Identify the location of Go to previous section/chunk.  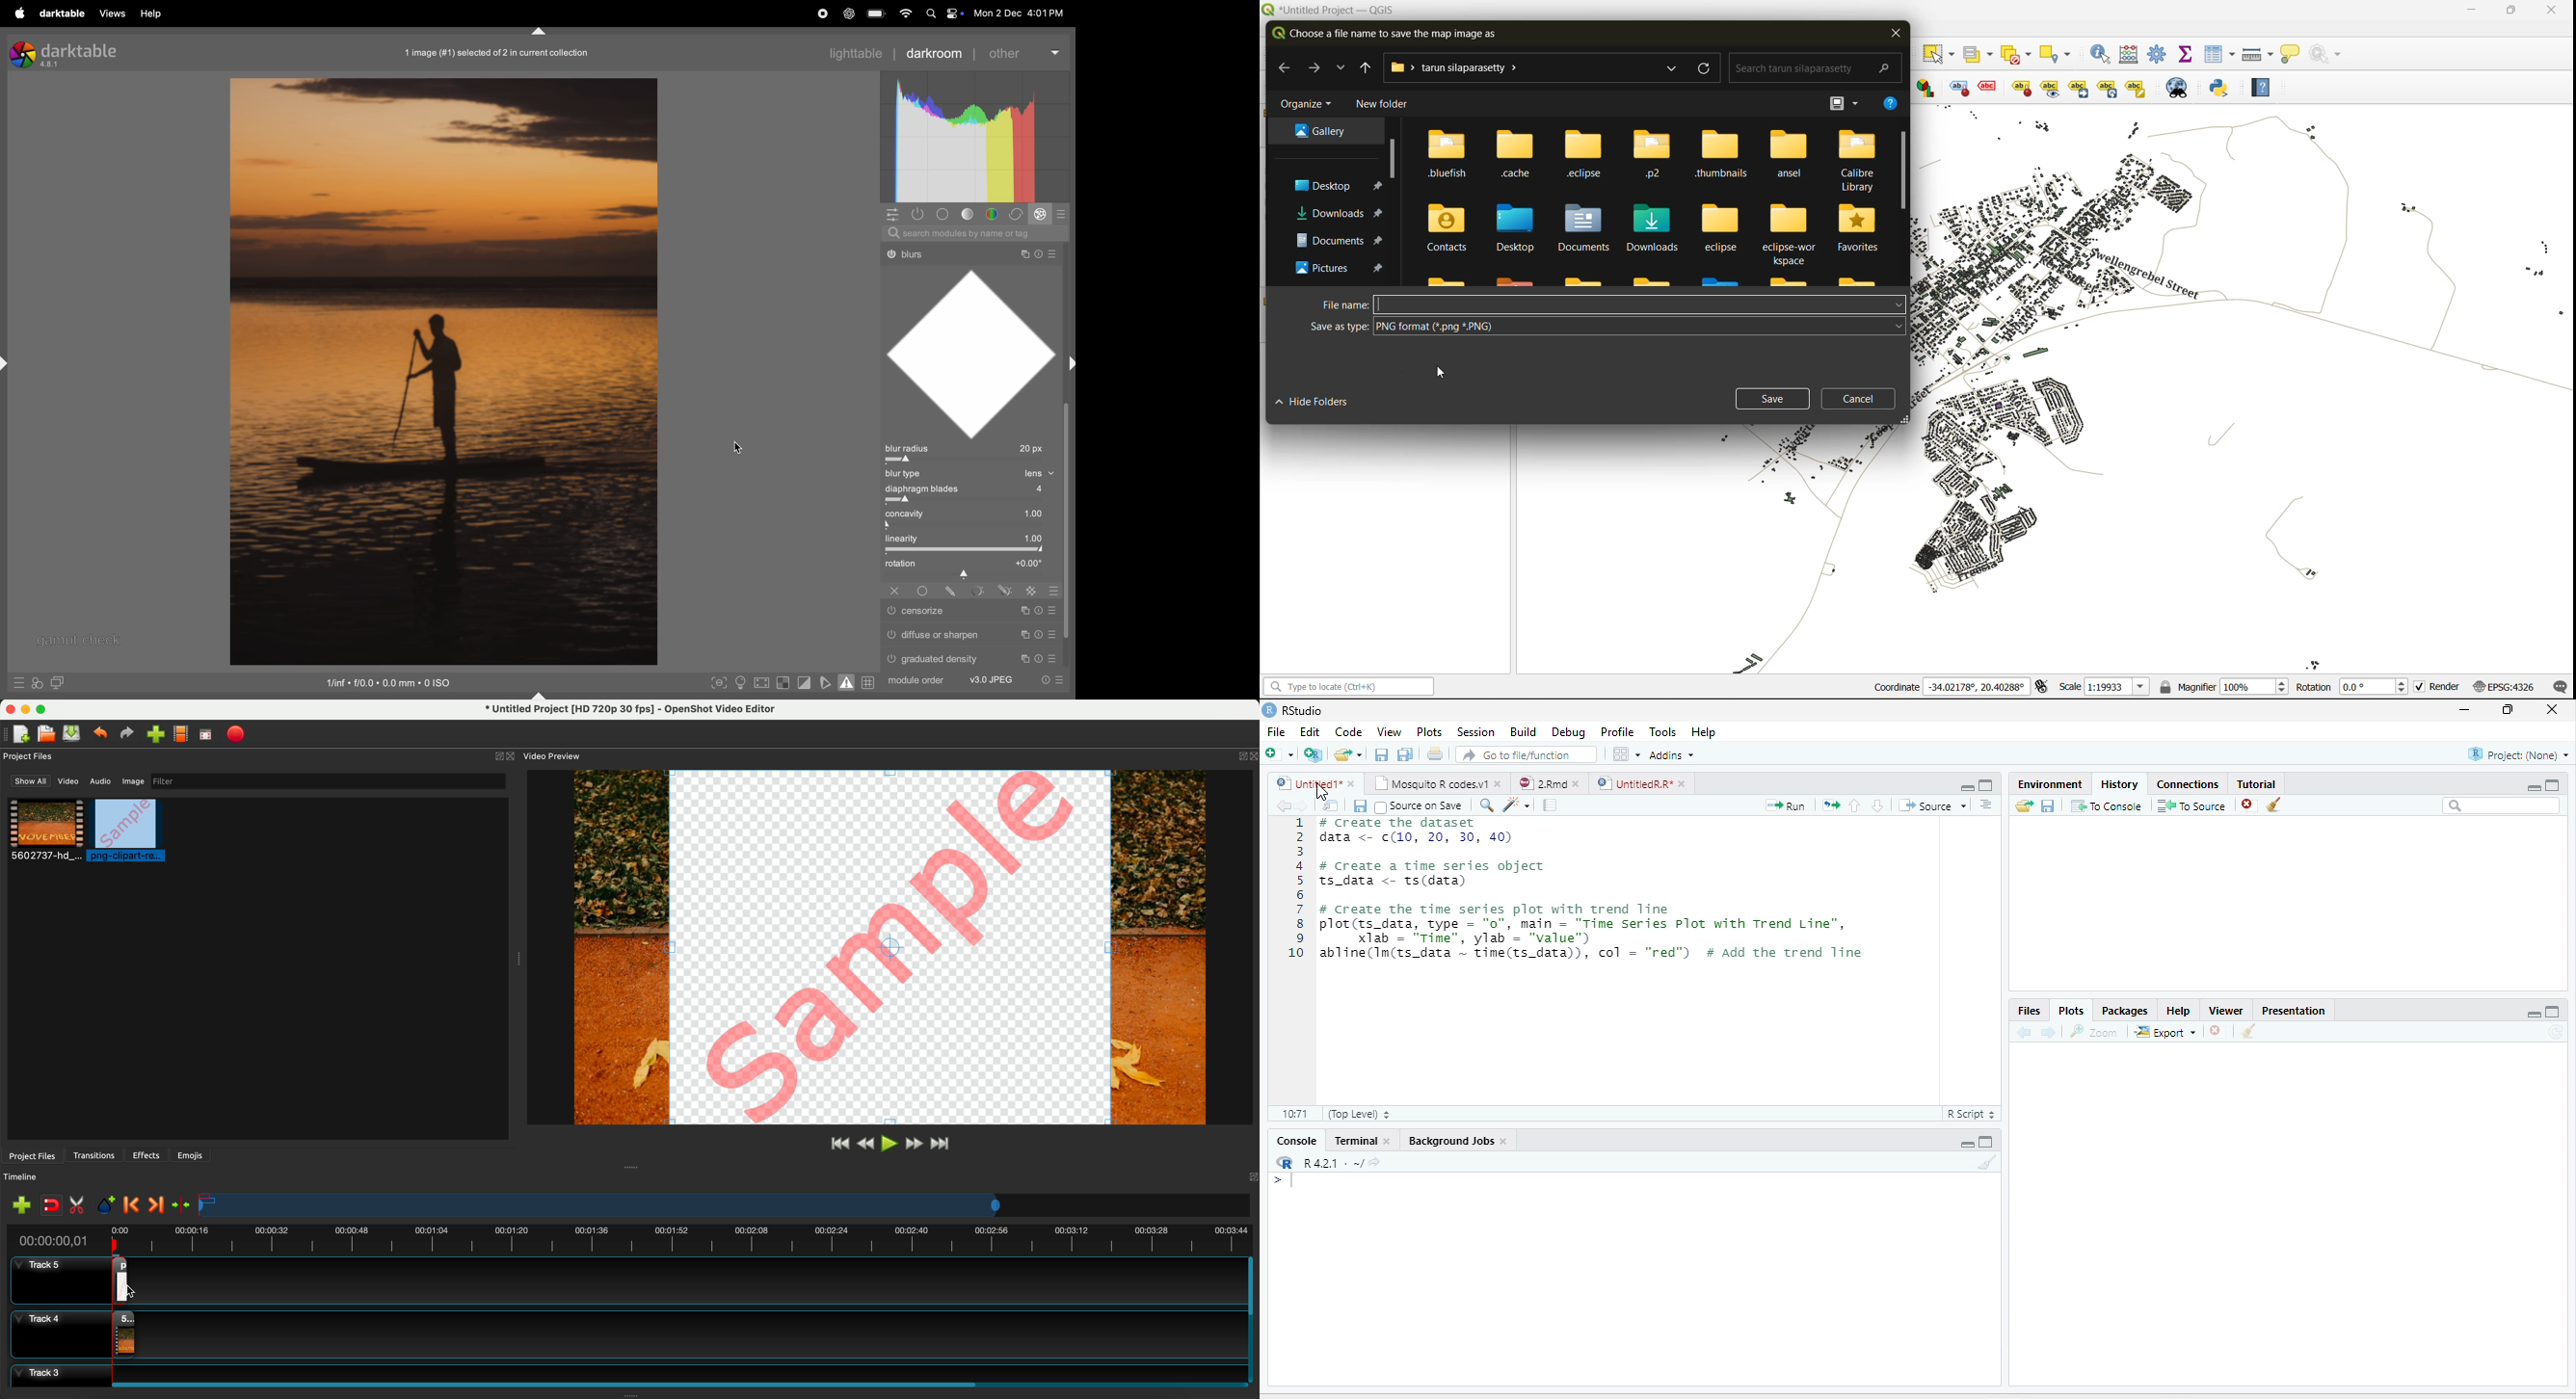
(1854, 805).